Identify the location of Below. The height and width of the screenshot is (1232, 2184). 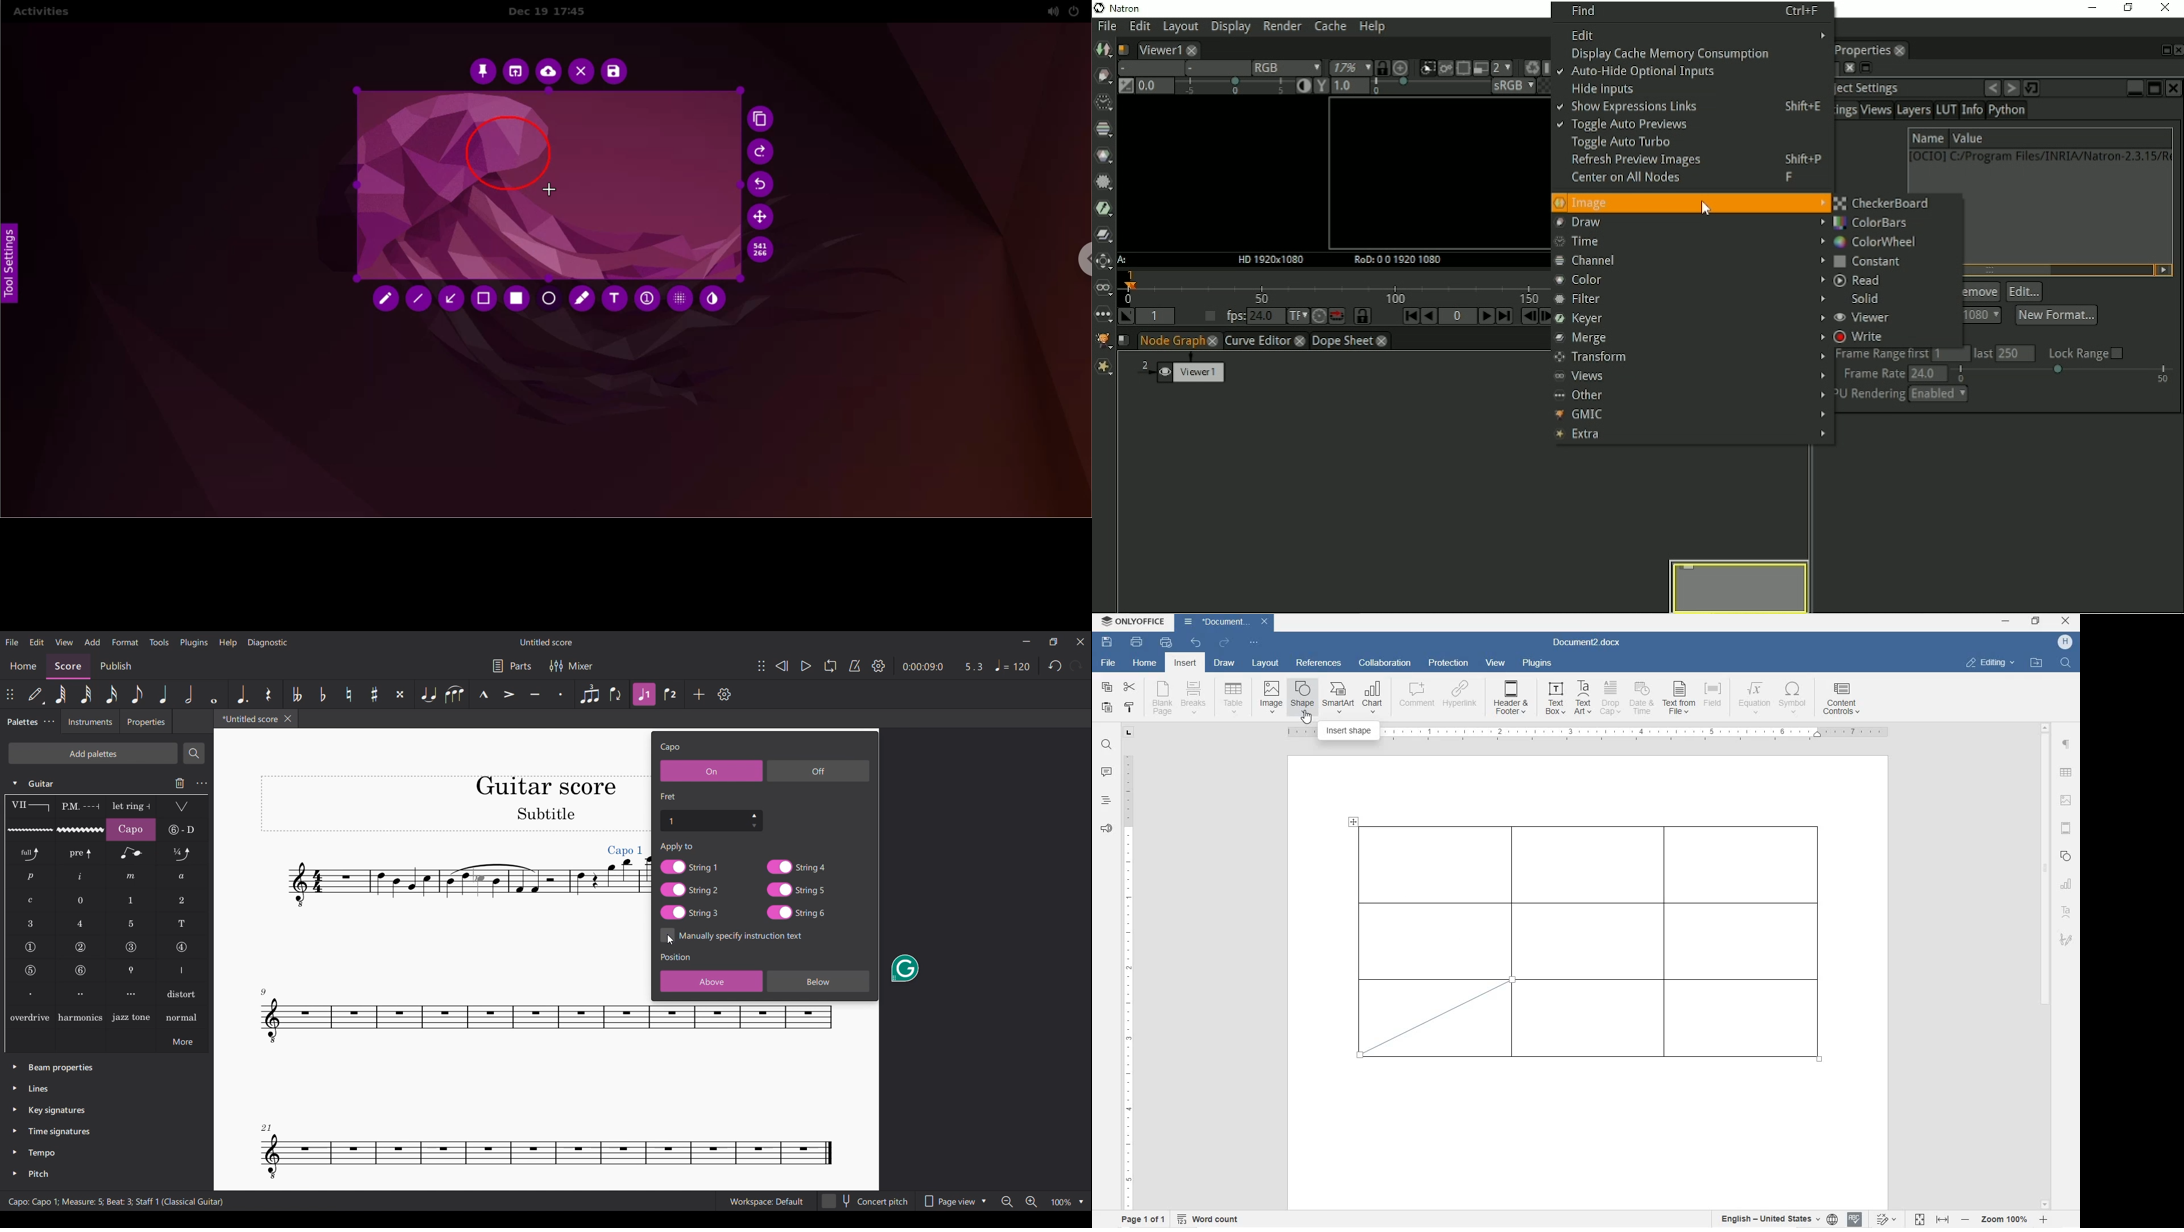
(819, 981).